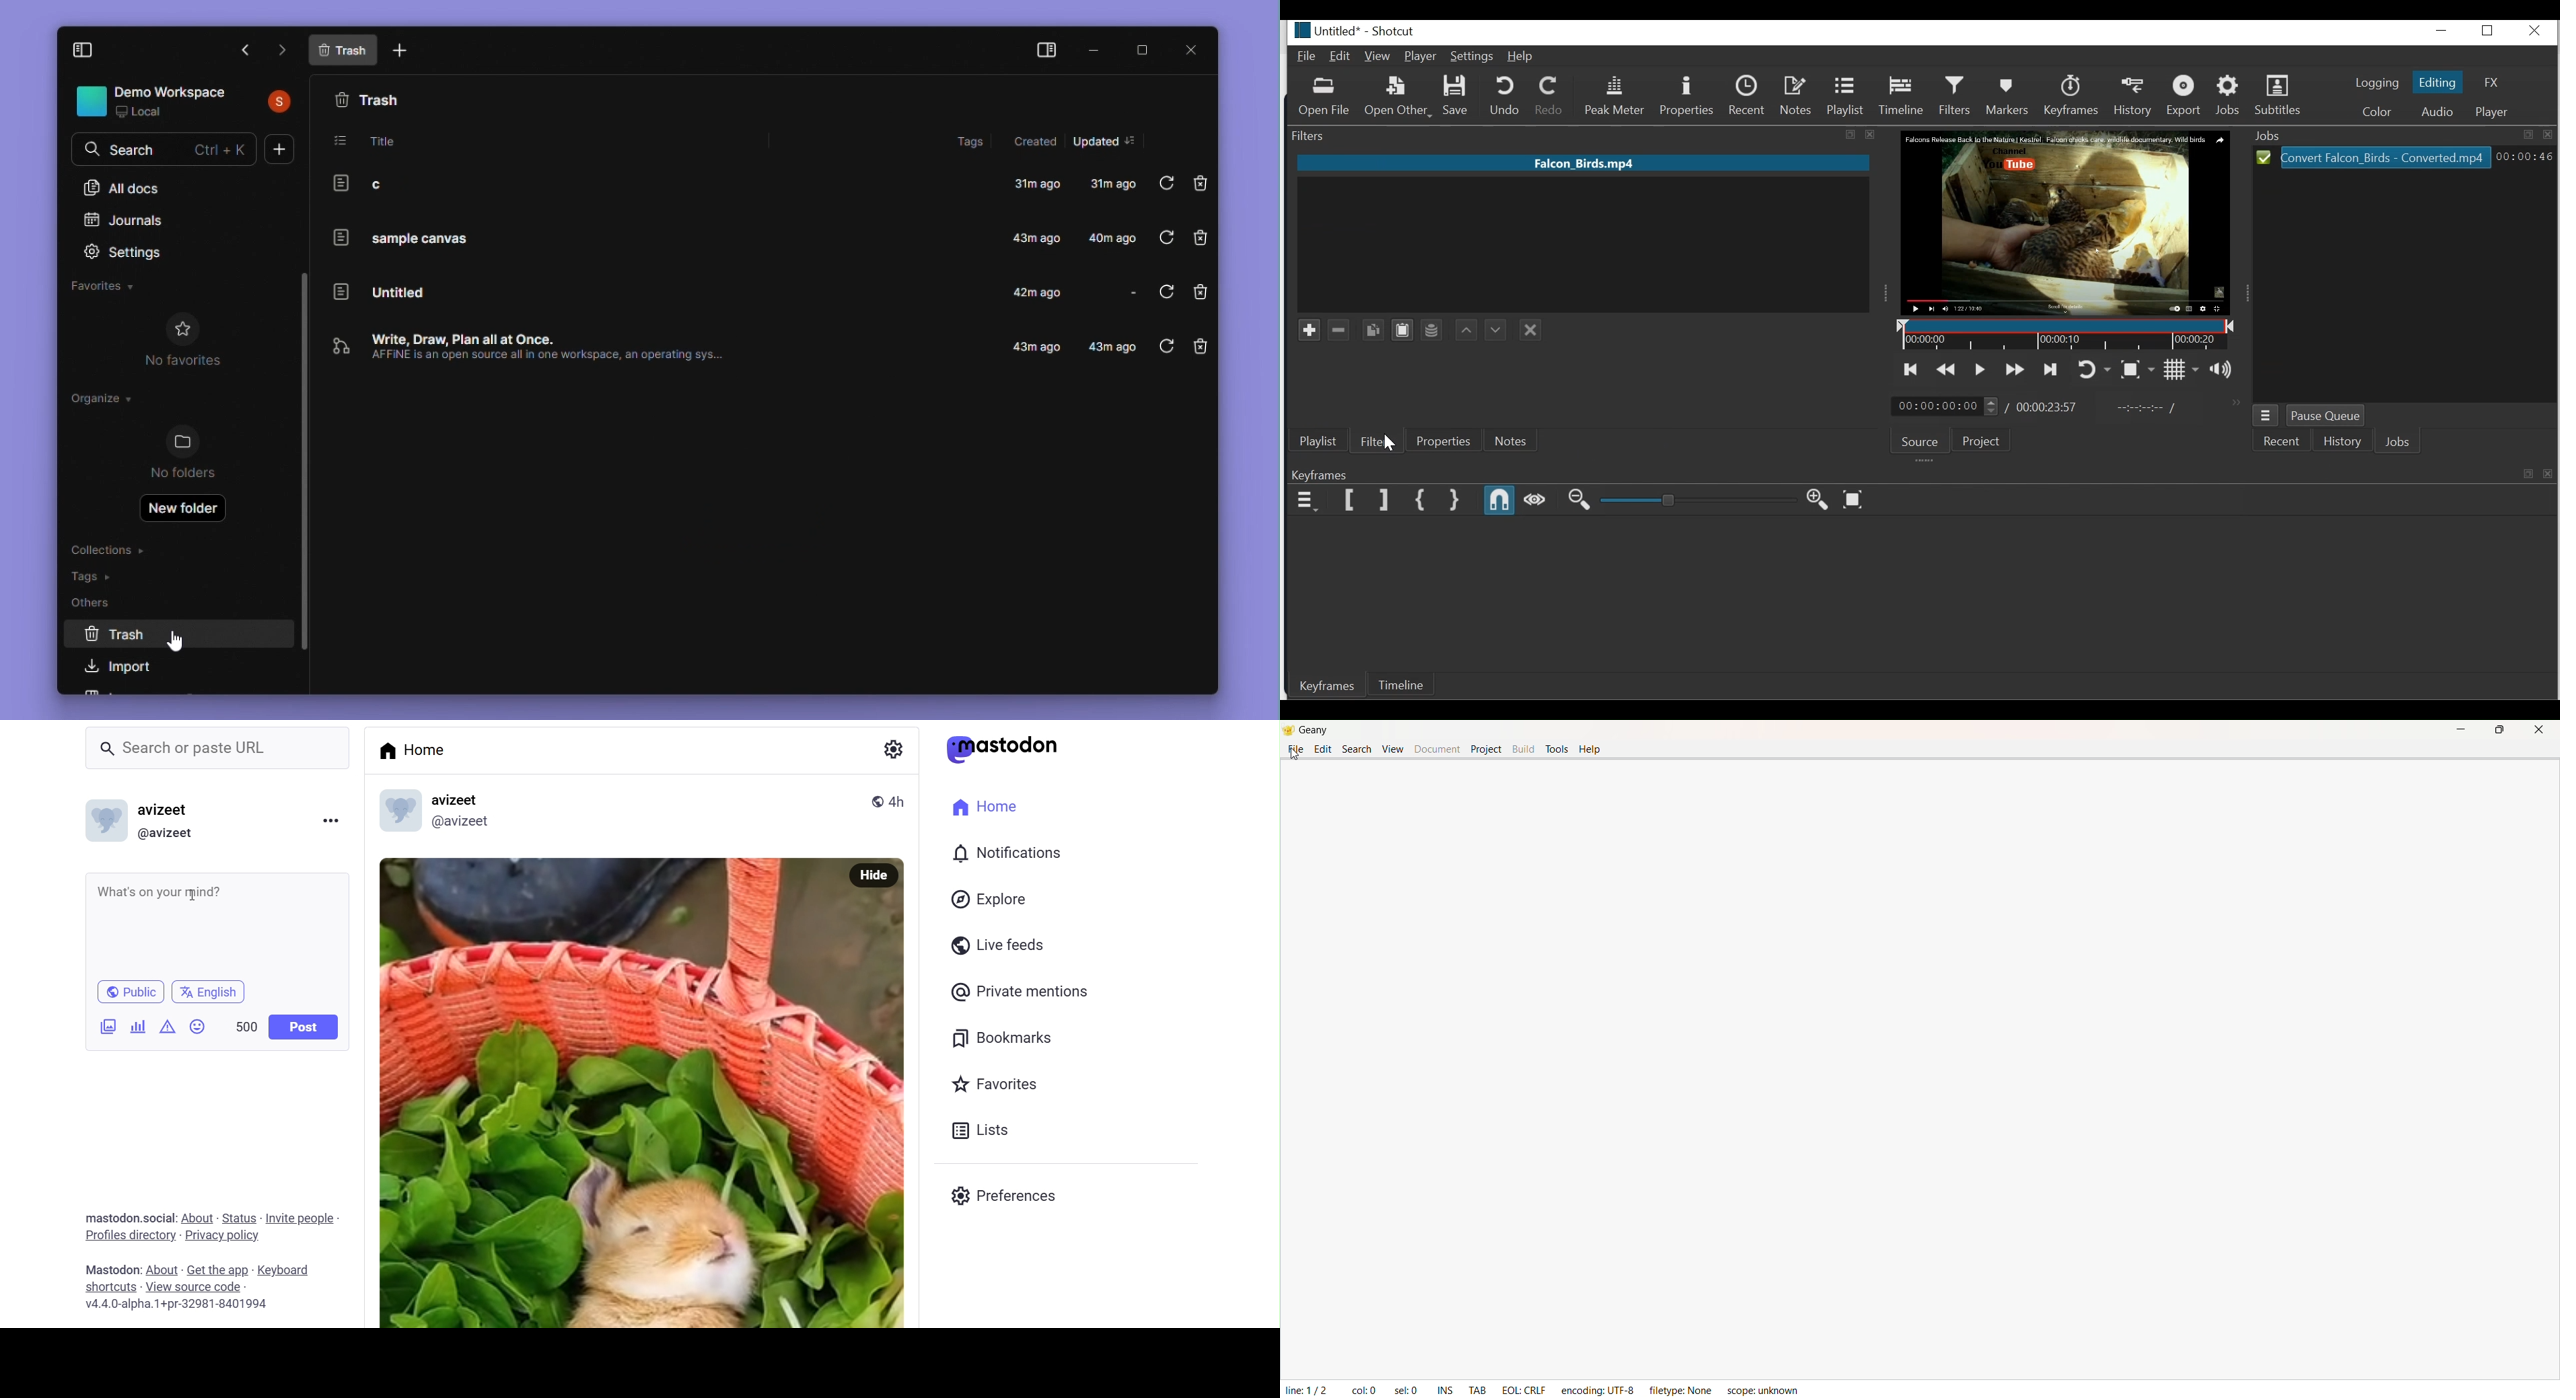 The height and width of the screenshot is (1400, 2576). Describe the element at coordinates (1034, 141) in the screenshot. I see `Created` at that location.